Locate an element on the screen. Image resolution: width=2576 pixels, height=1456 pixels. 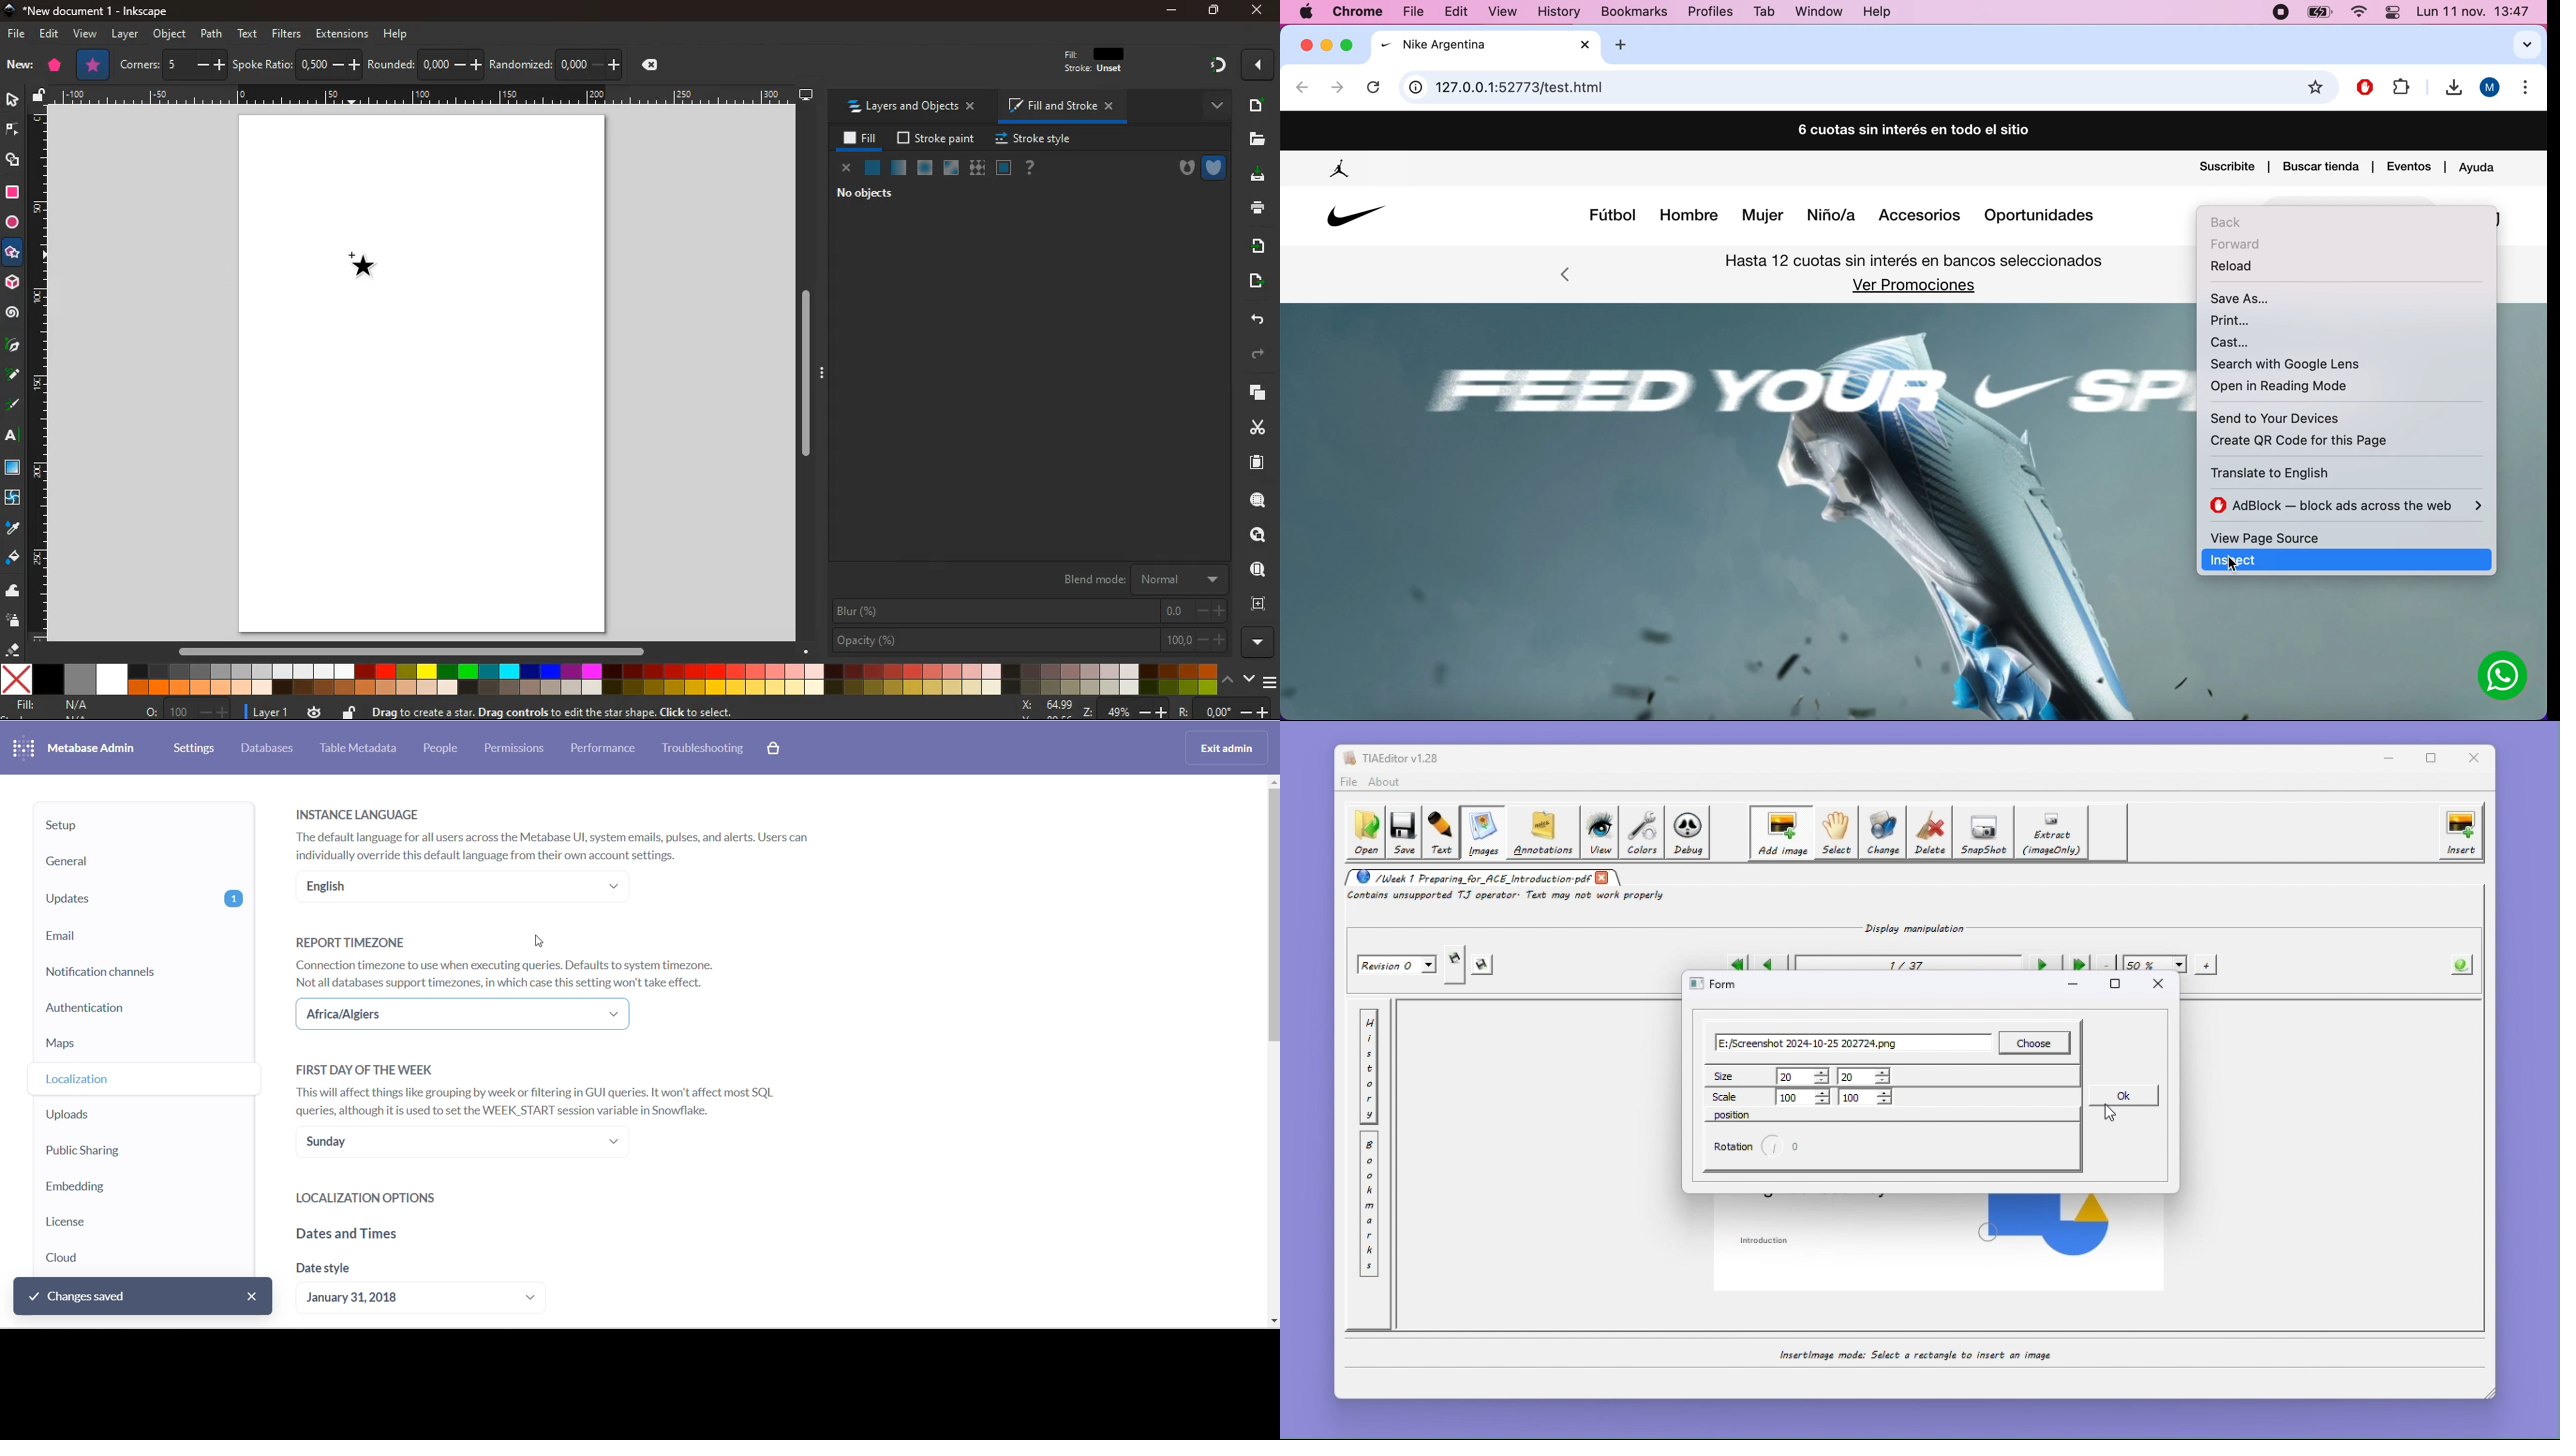
EMBEDDDING is located at coordinates (116, 1186).